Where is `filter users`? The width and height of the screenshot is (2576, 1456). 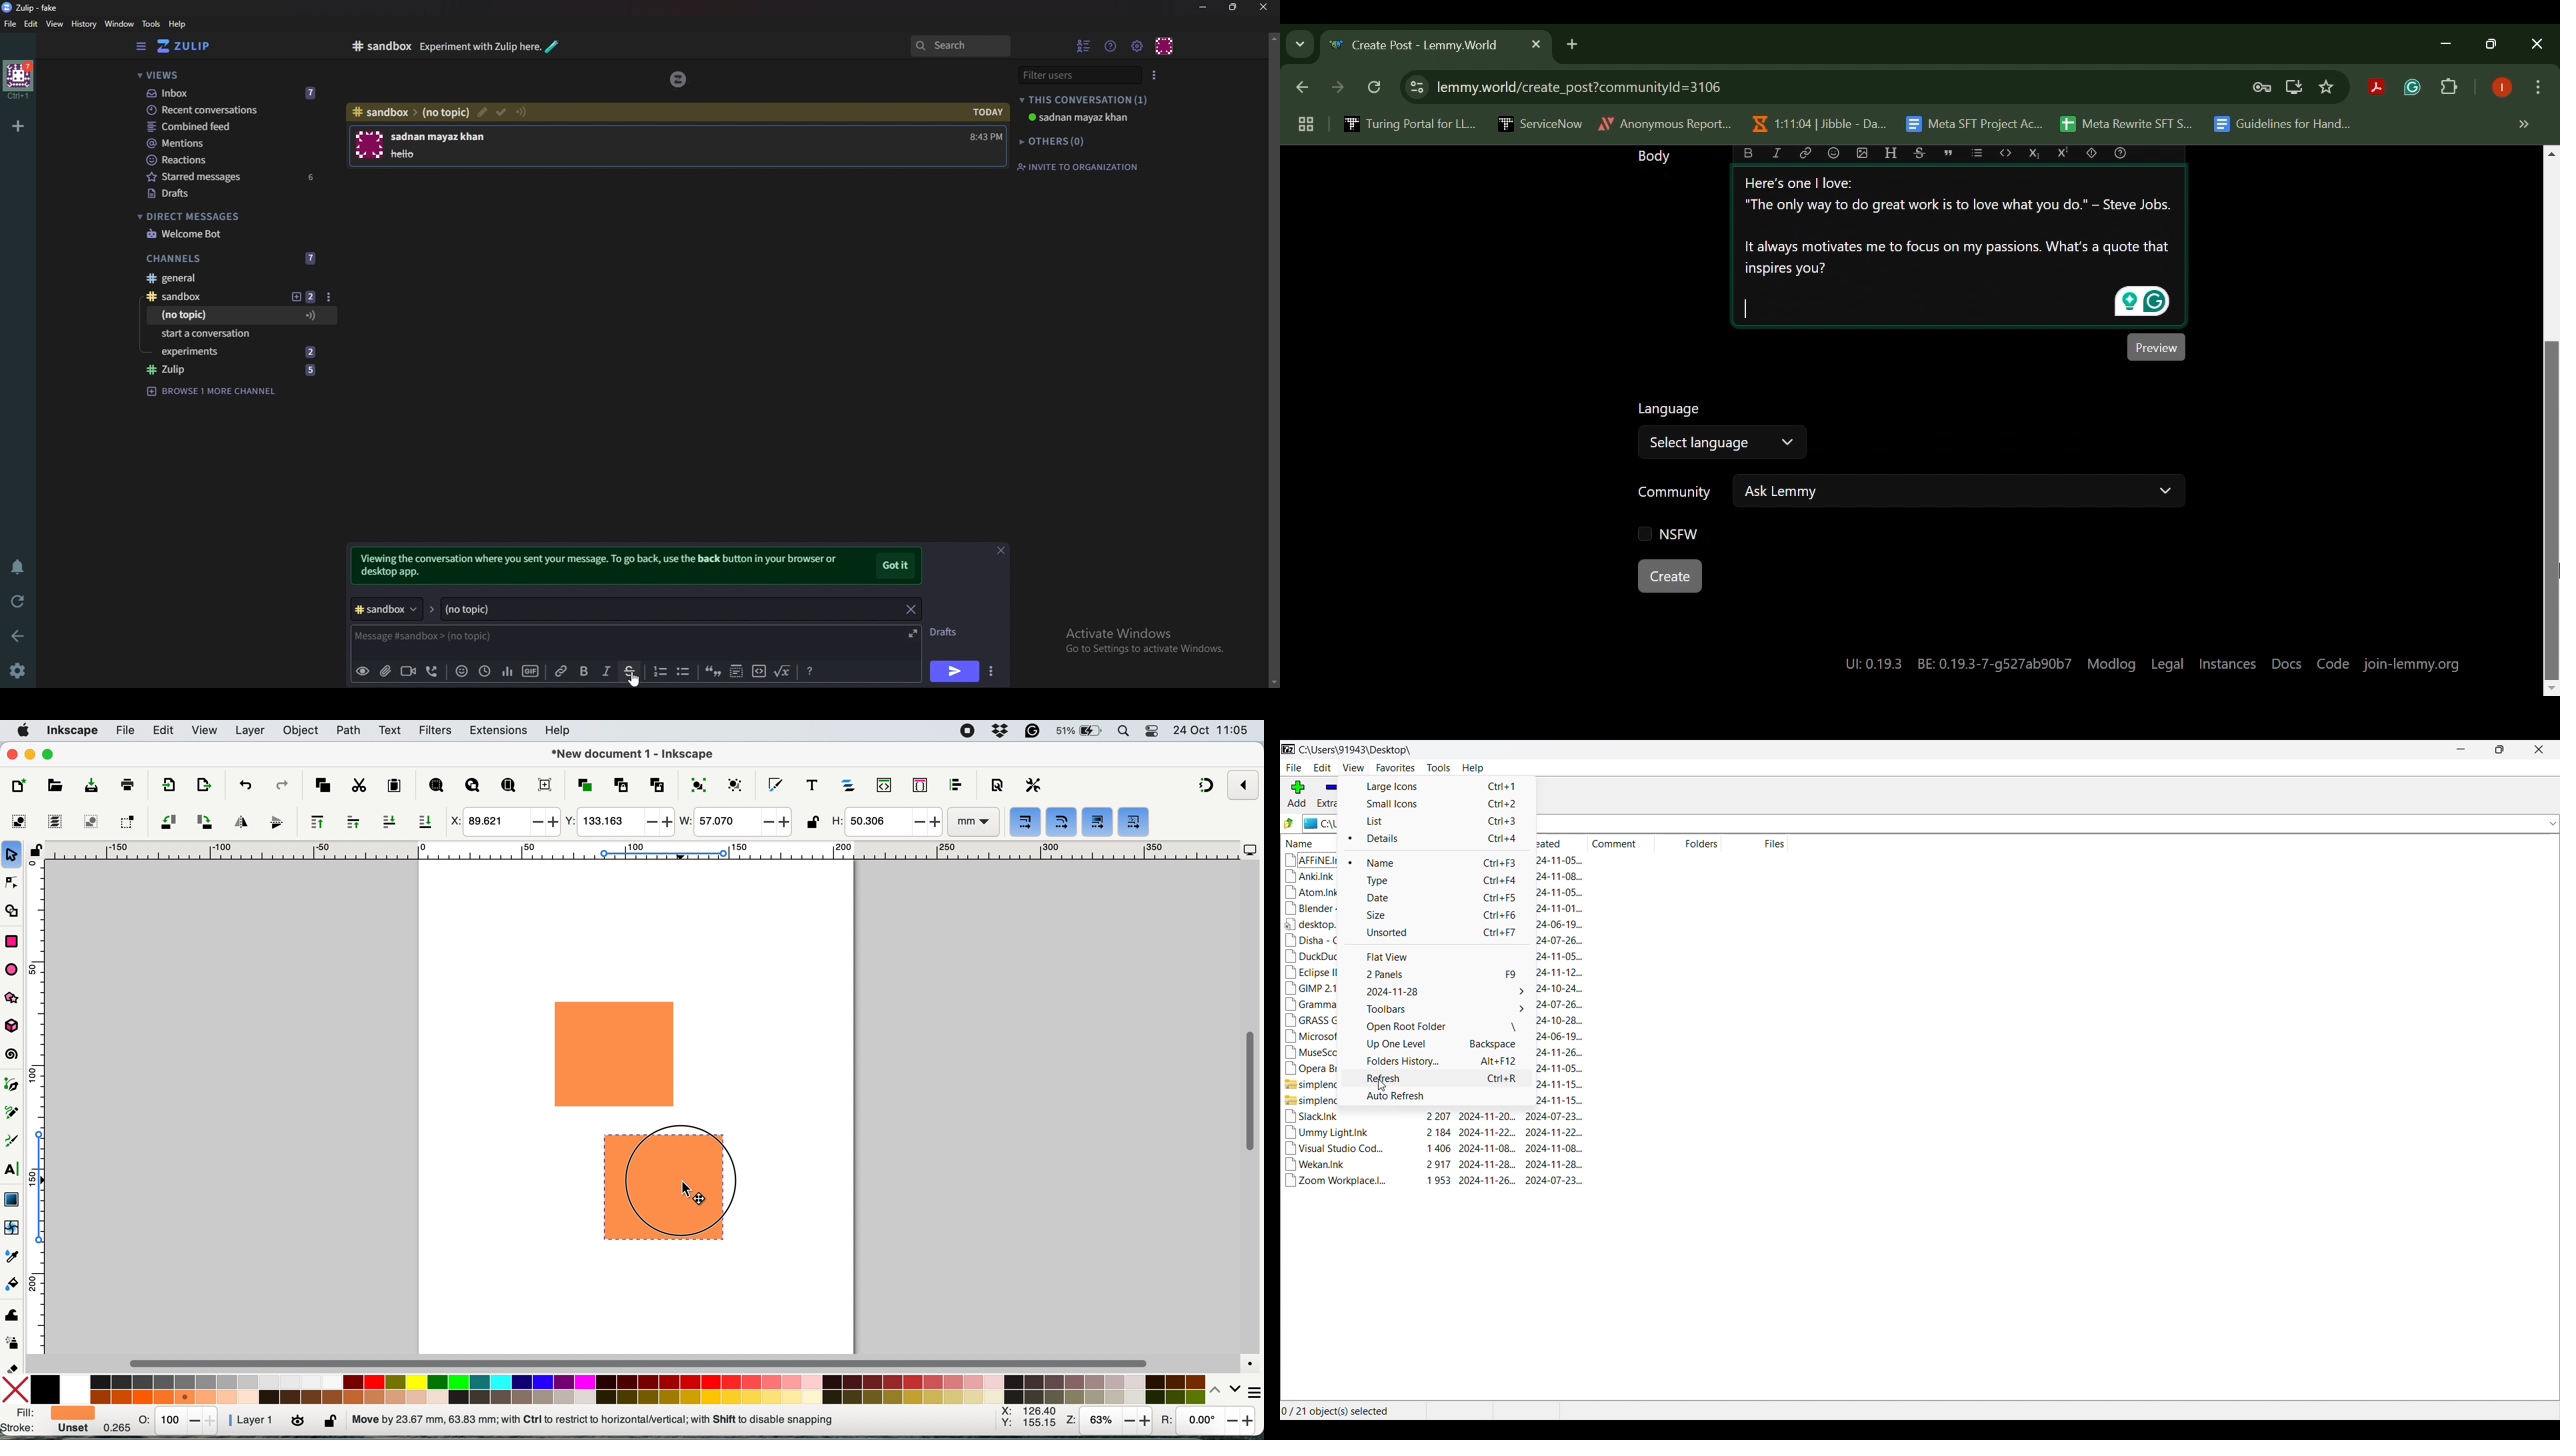 filter users is located at coordinates (1079, 75).